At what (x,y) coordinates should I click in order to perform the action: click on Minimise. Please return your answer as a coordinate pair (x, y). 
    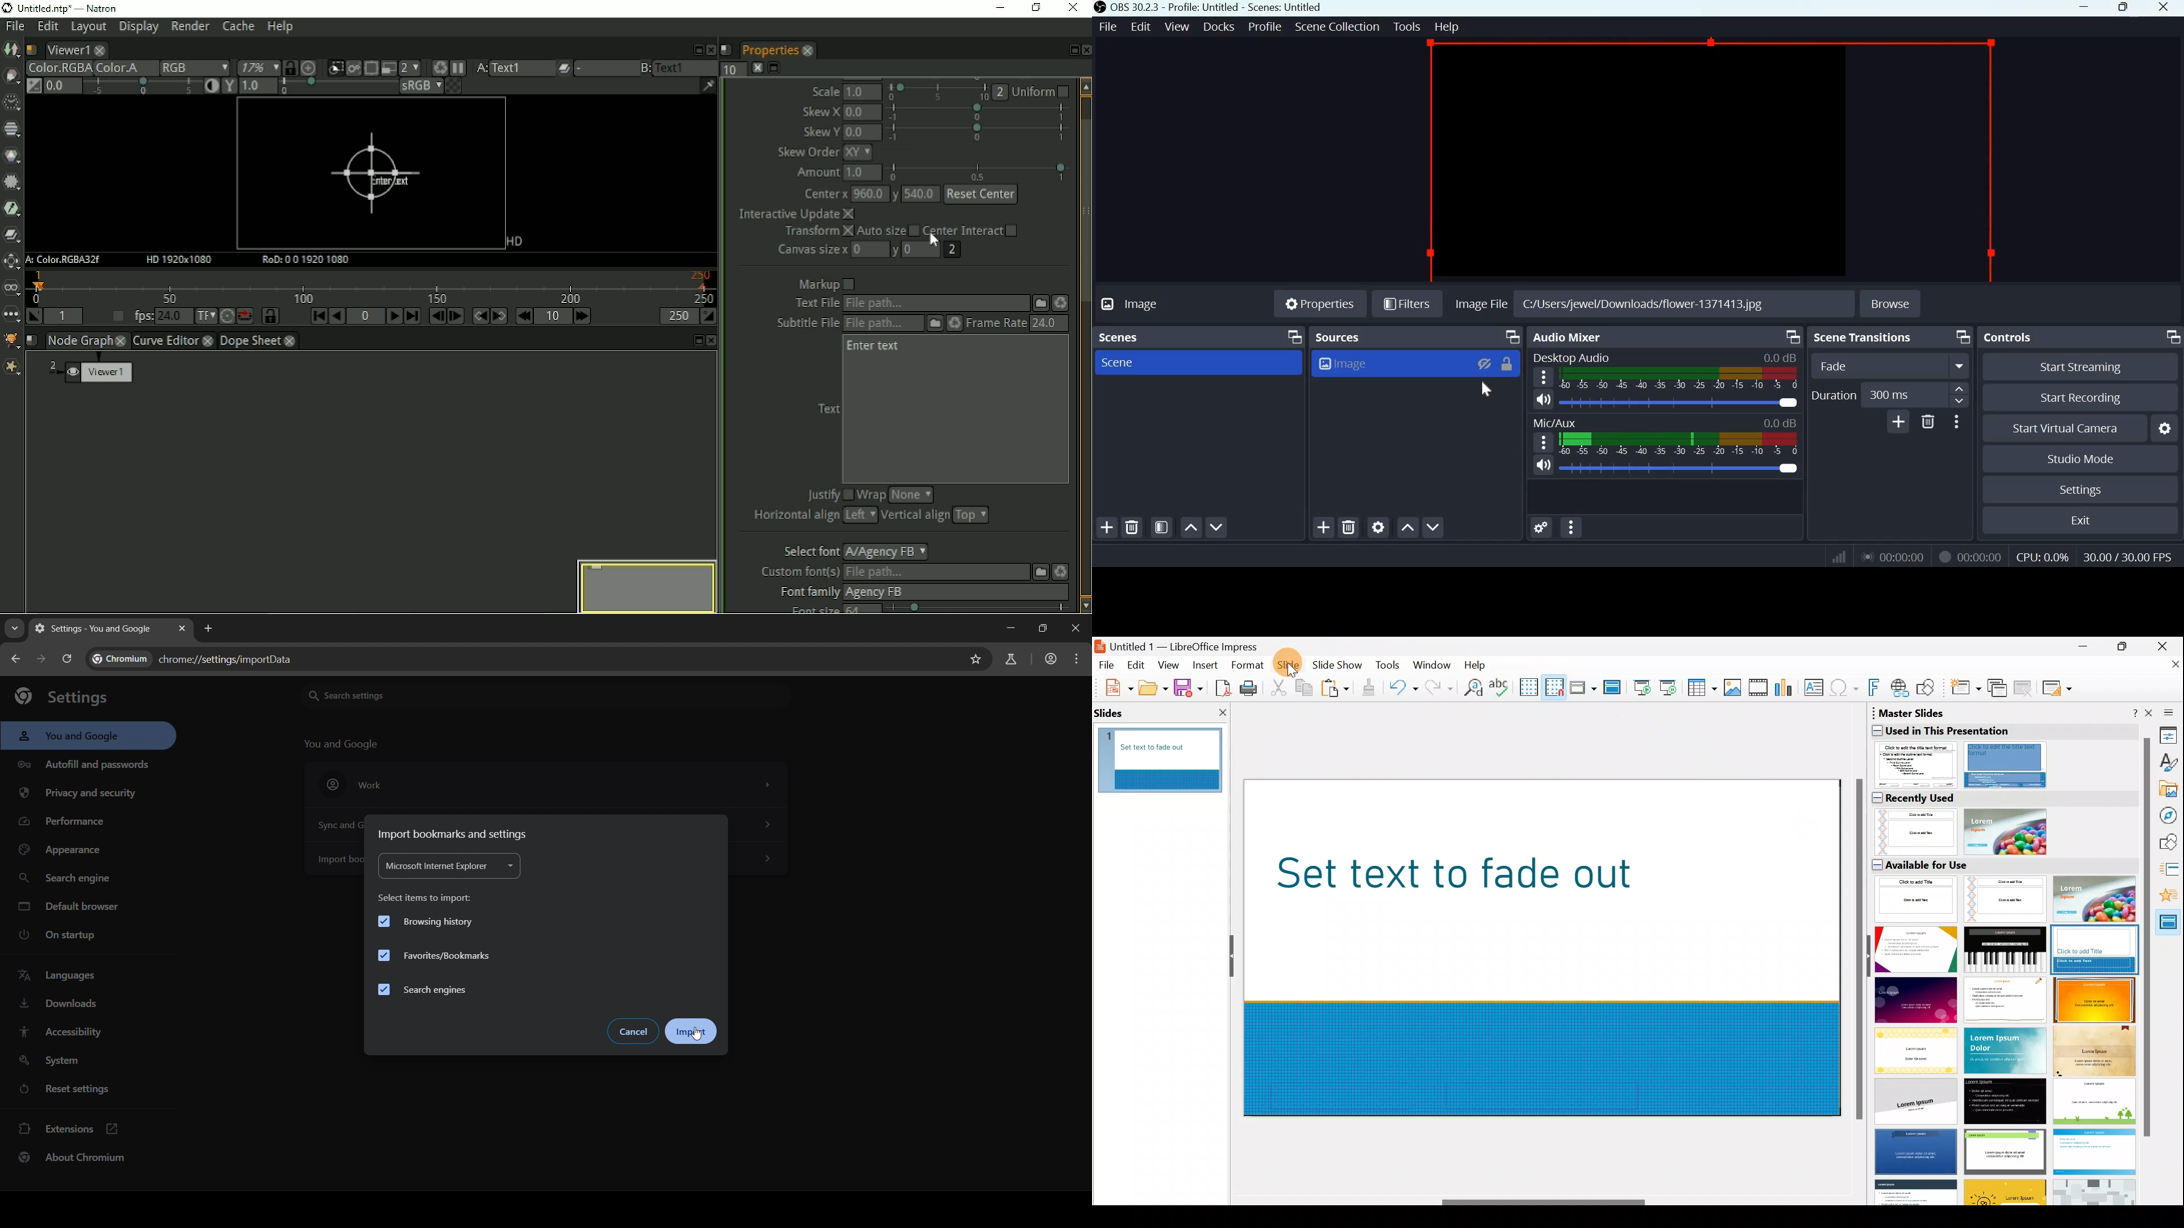
    Looking at the image, I should click on (2082, 652).